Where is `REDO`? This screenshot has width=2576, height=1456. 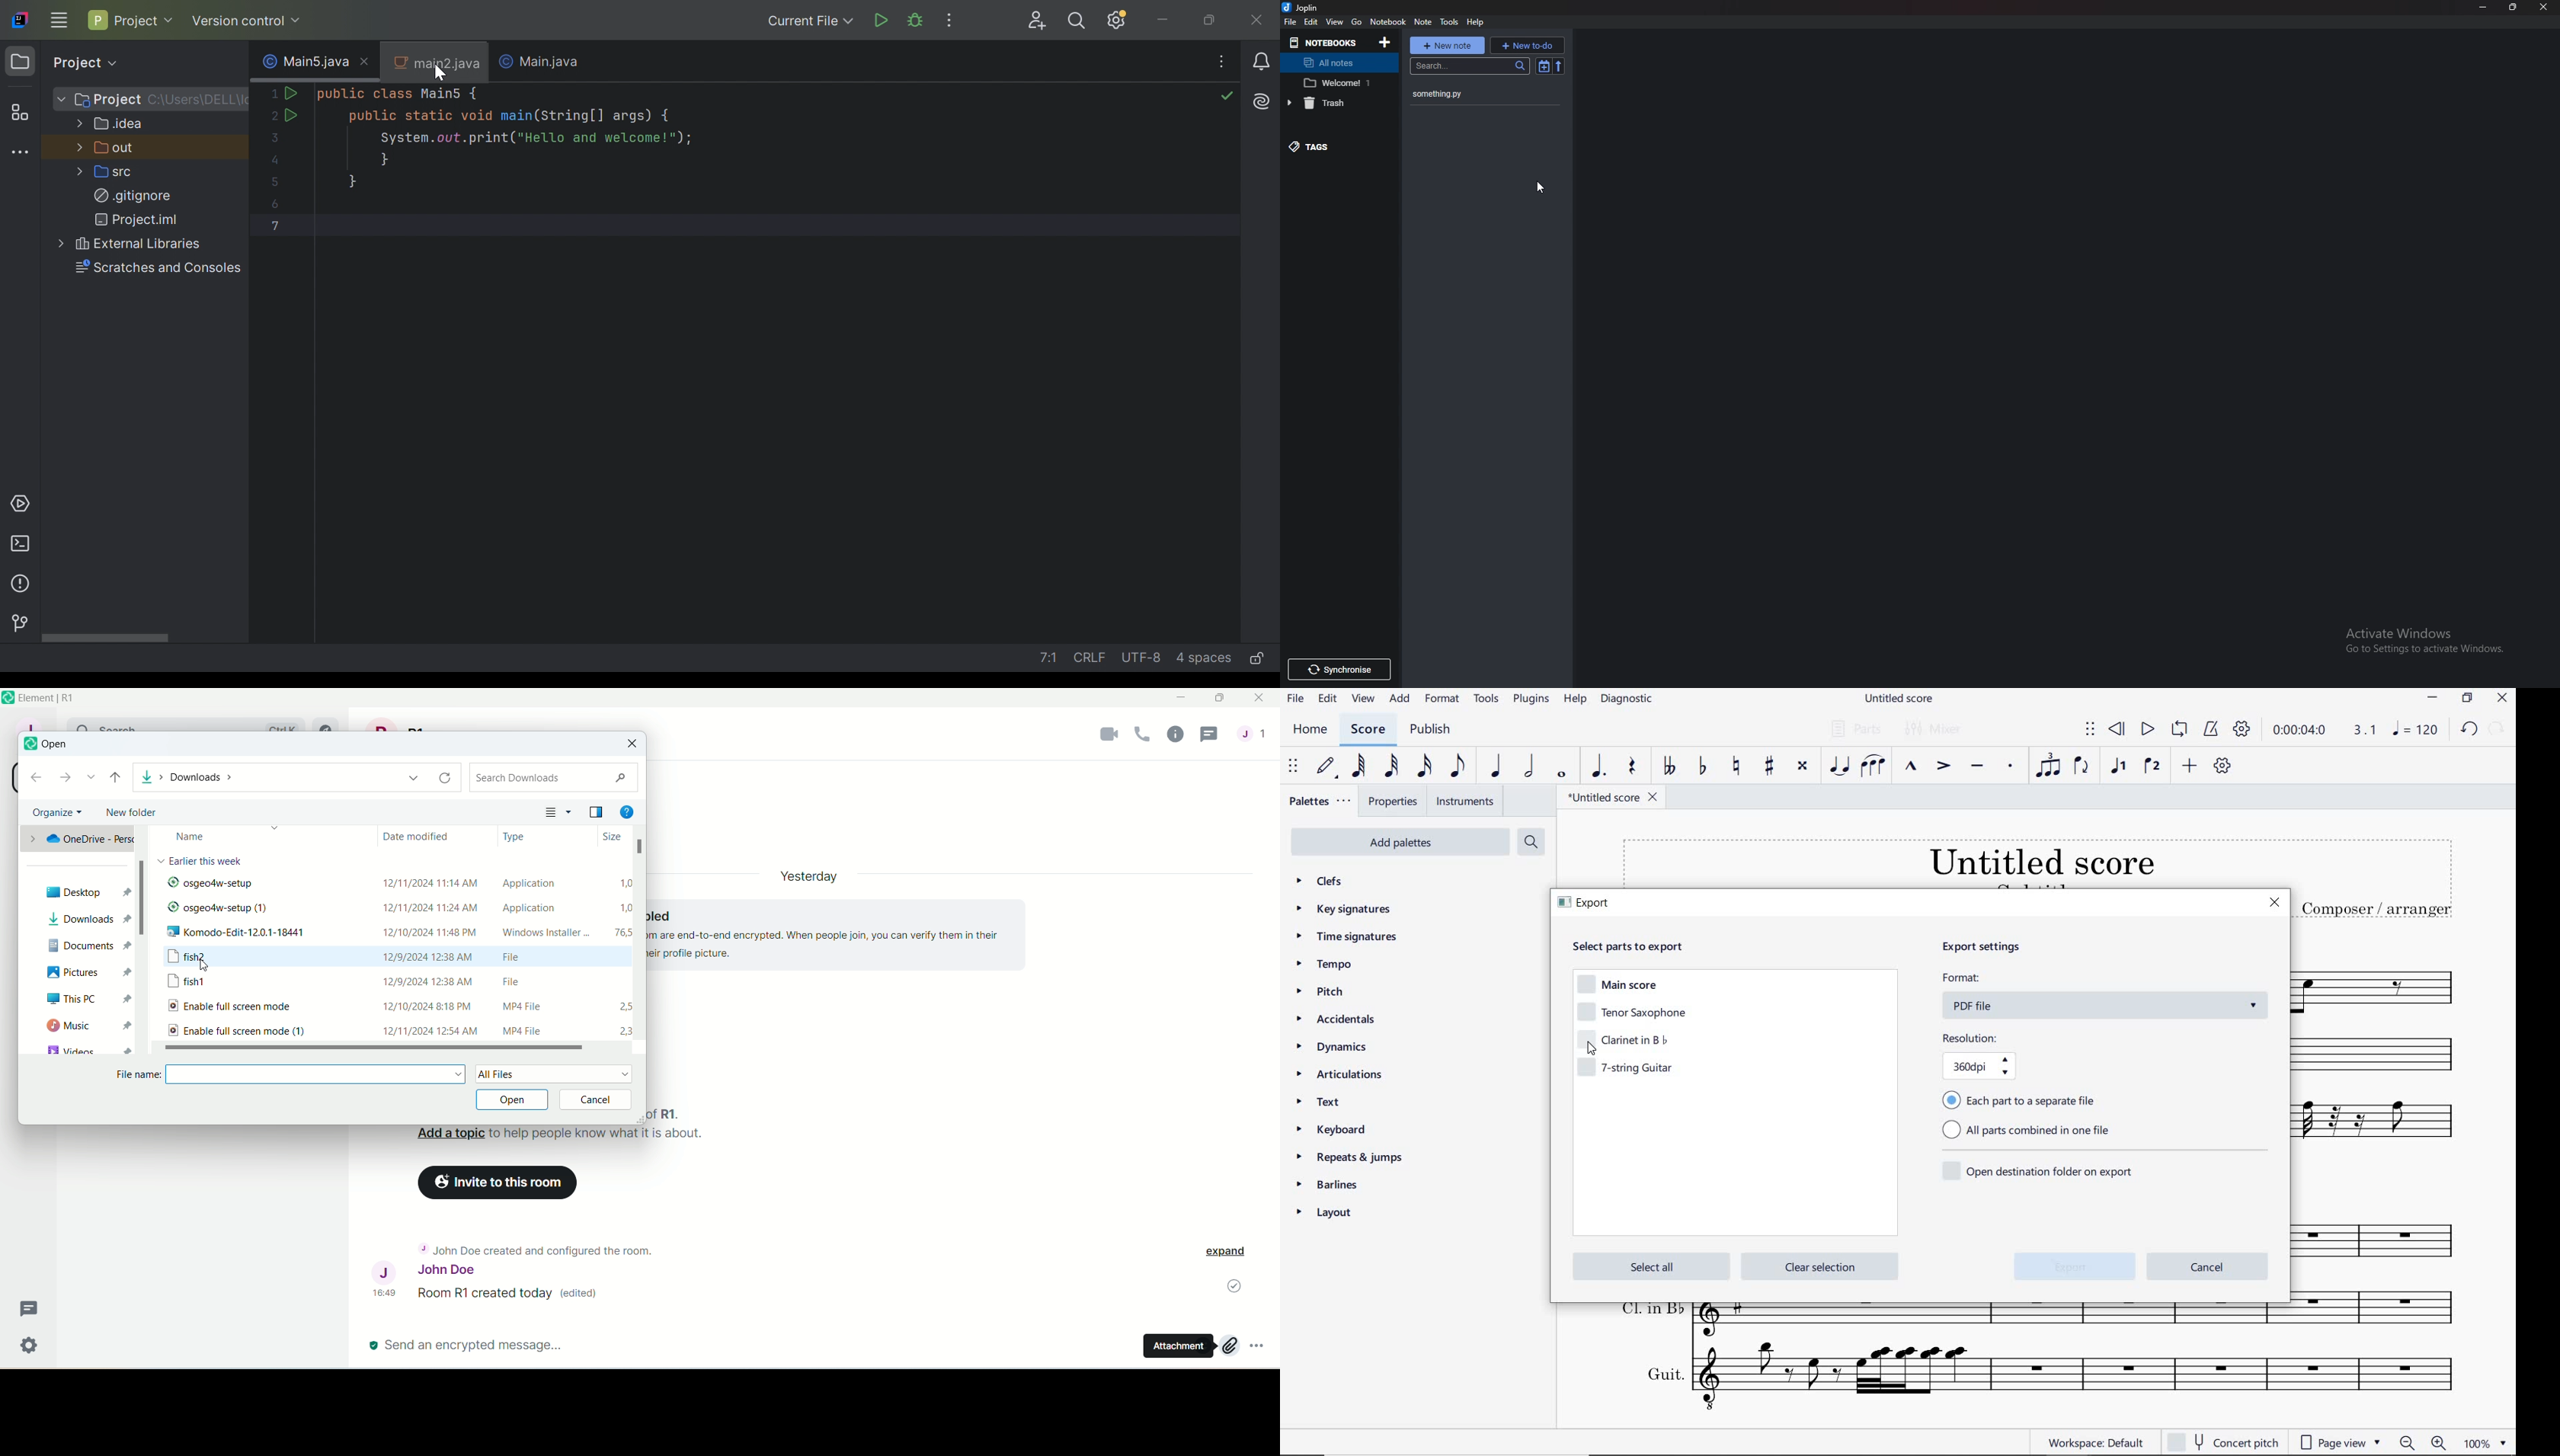 REDO is located at coordinates (2497, 728).